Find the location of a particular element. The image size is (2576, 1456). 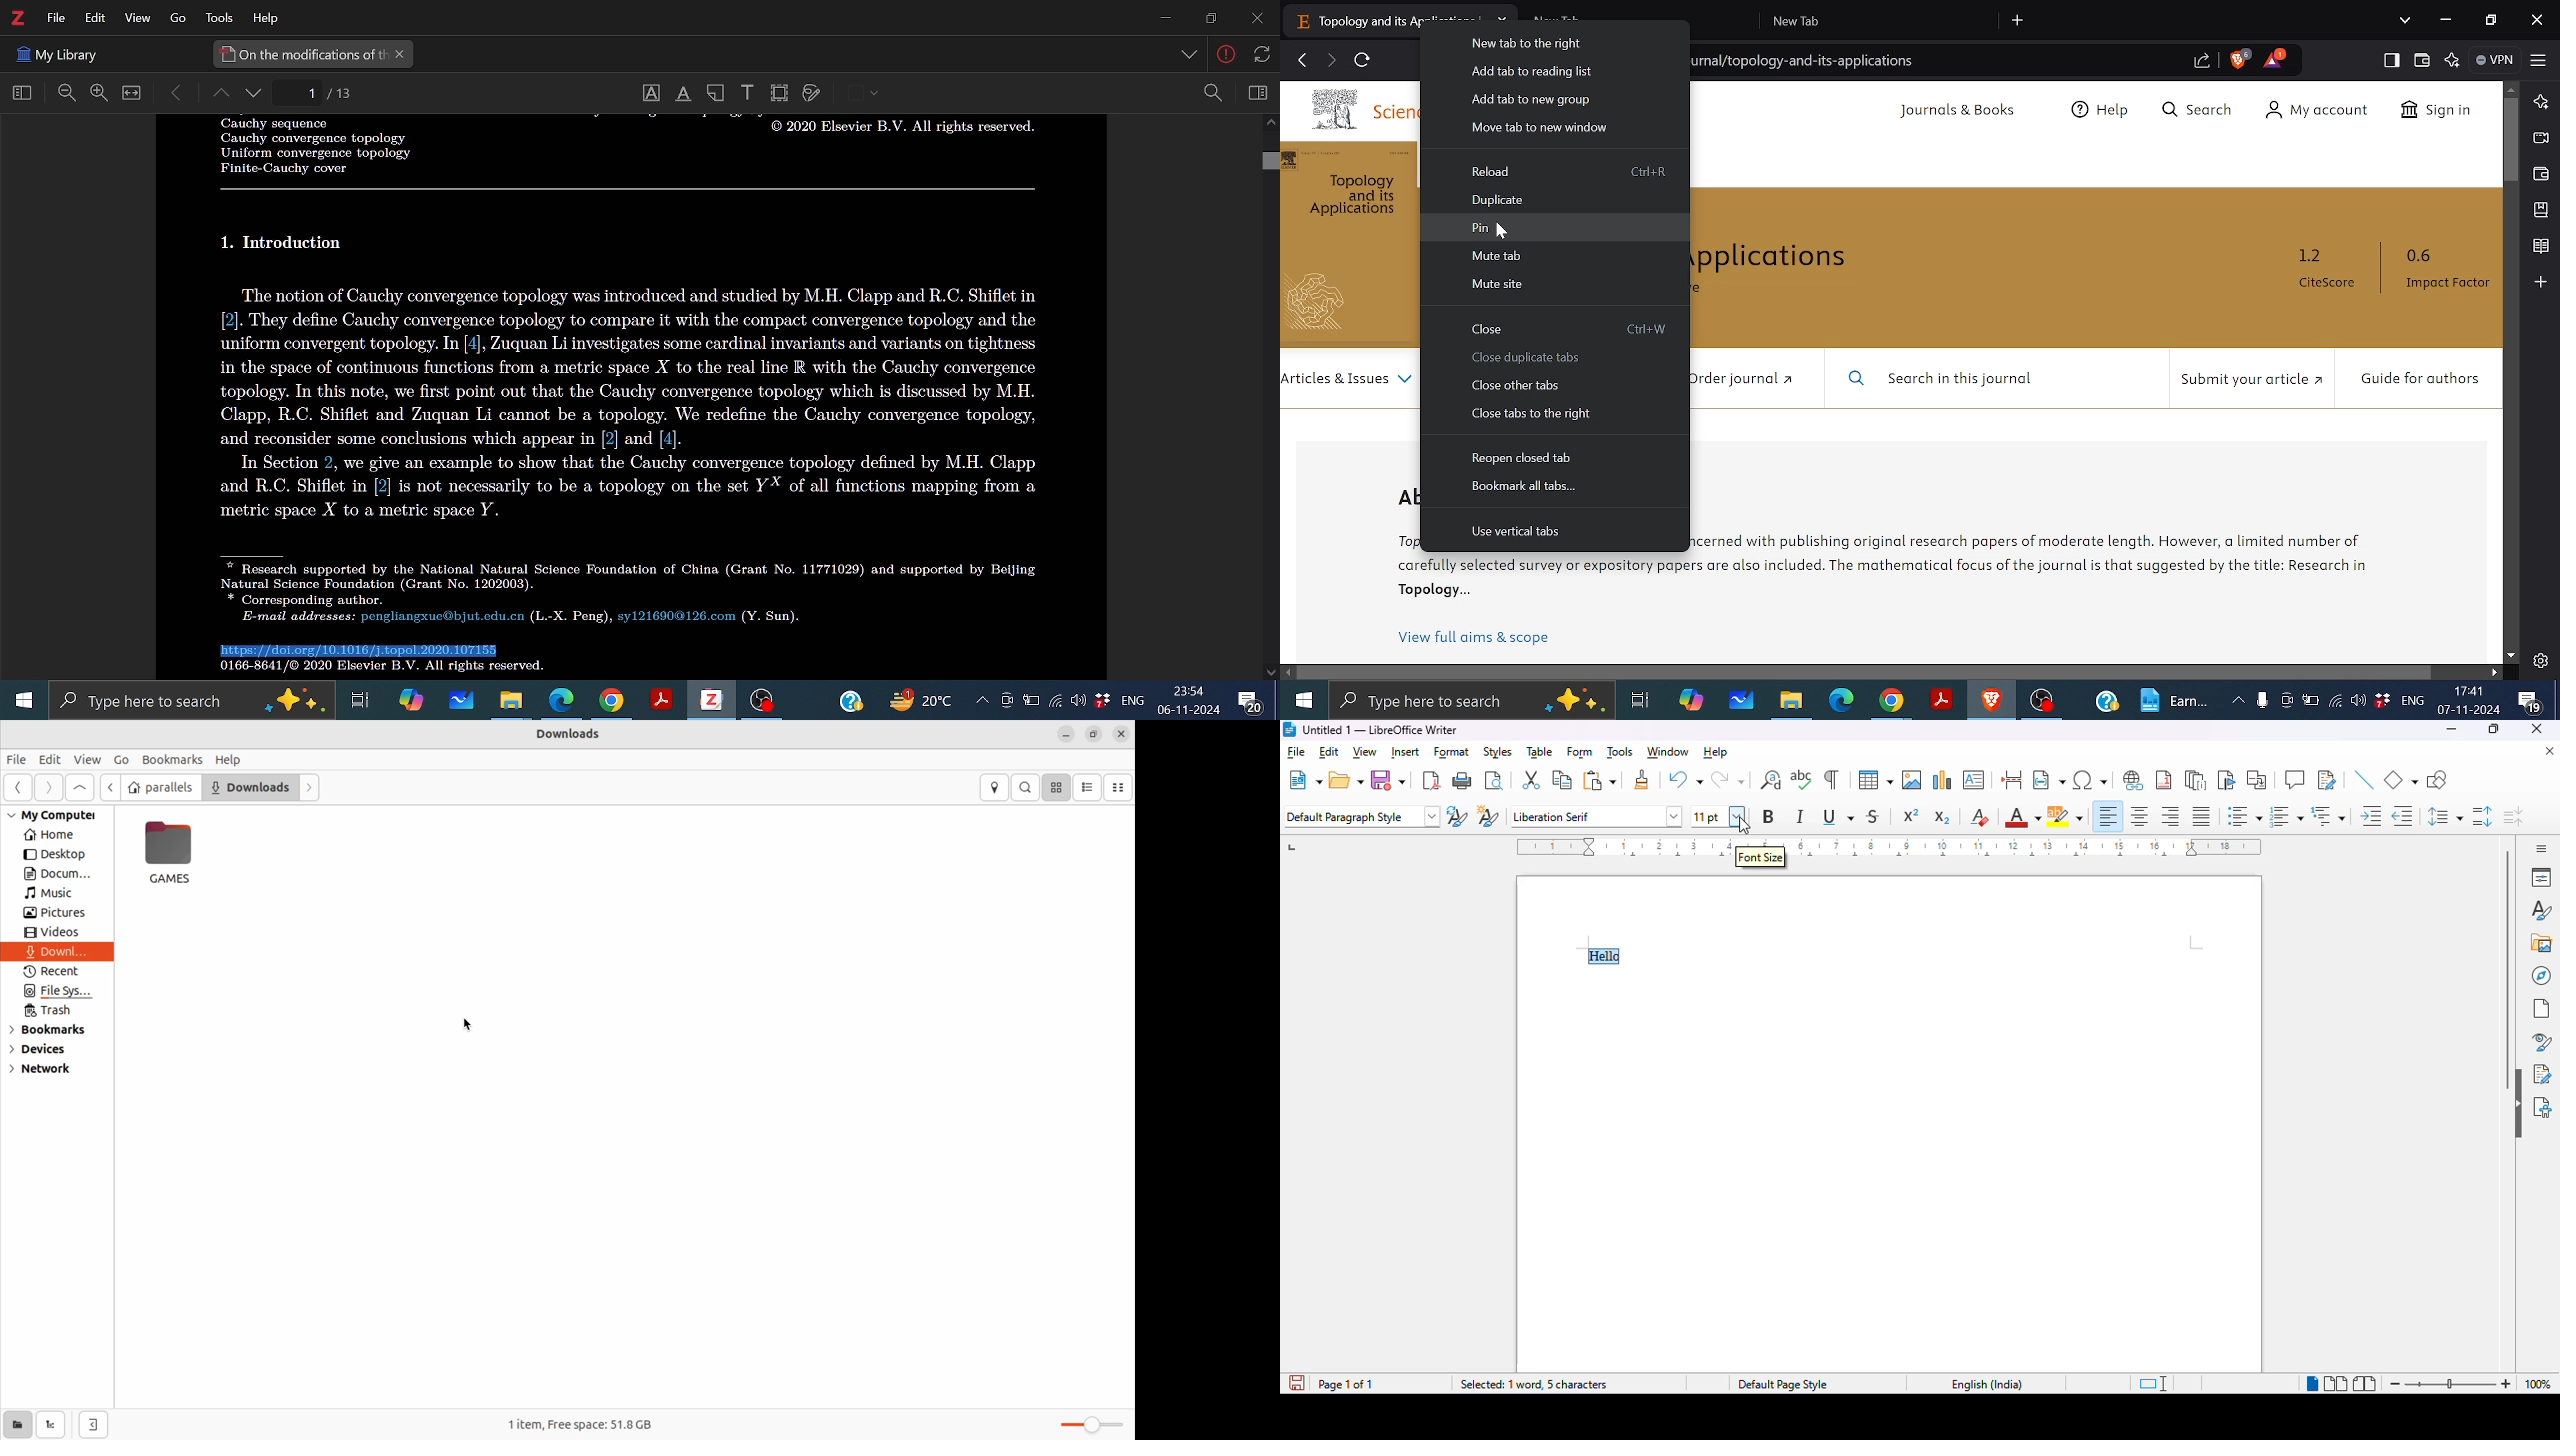

toggle ordered list is located at coordinates (2286, 816).